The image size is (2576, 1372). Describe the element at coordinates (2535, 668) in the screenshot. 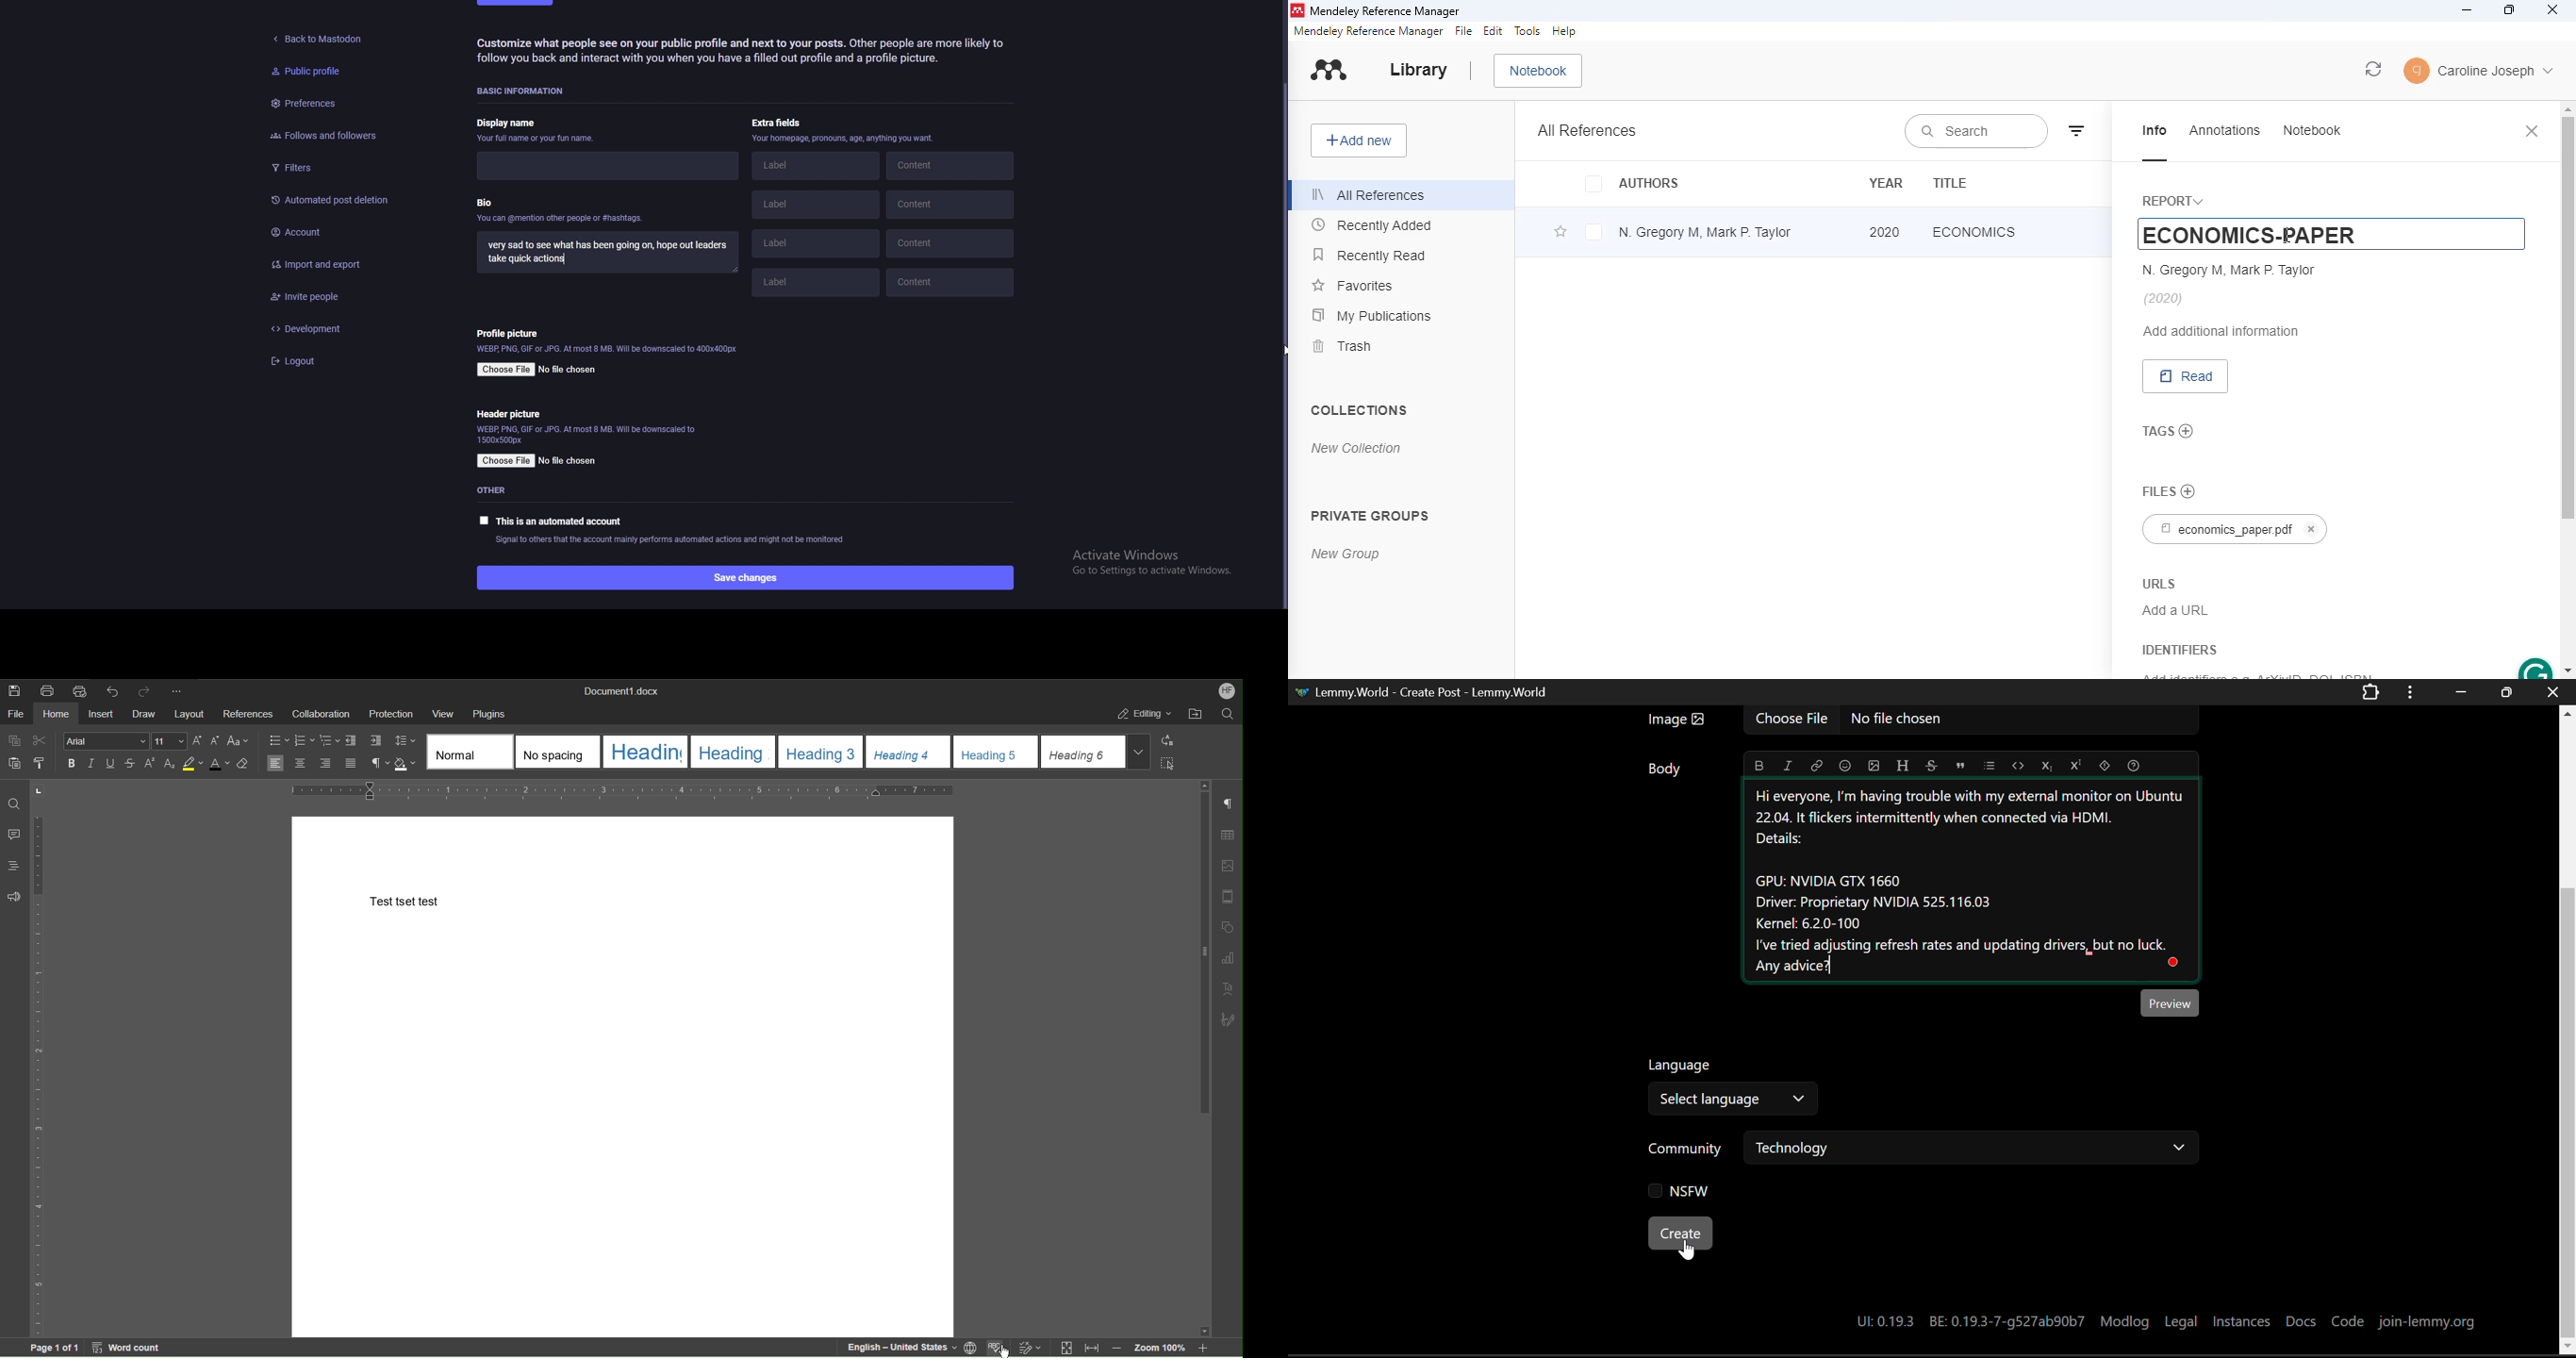

I see `grammarly extension` at that location.